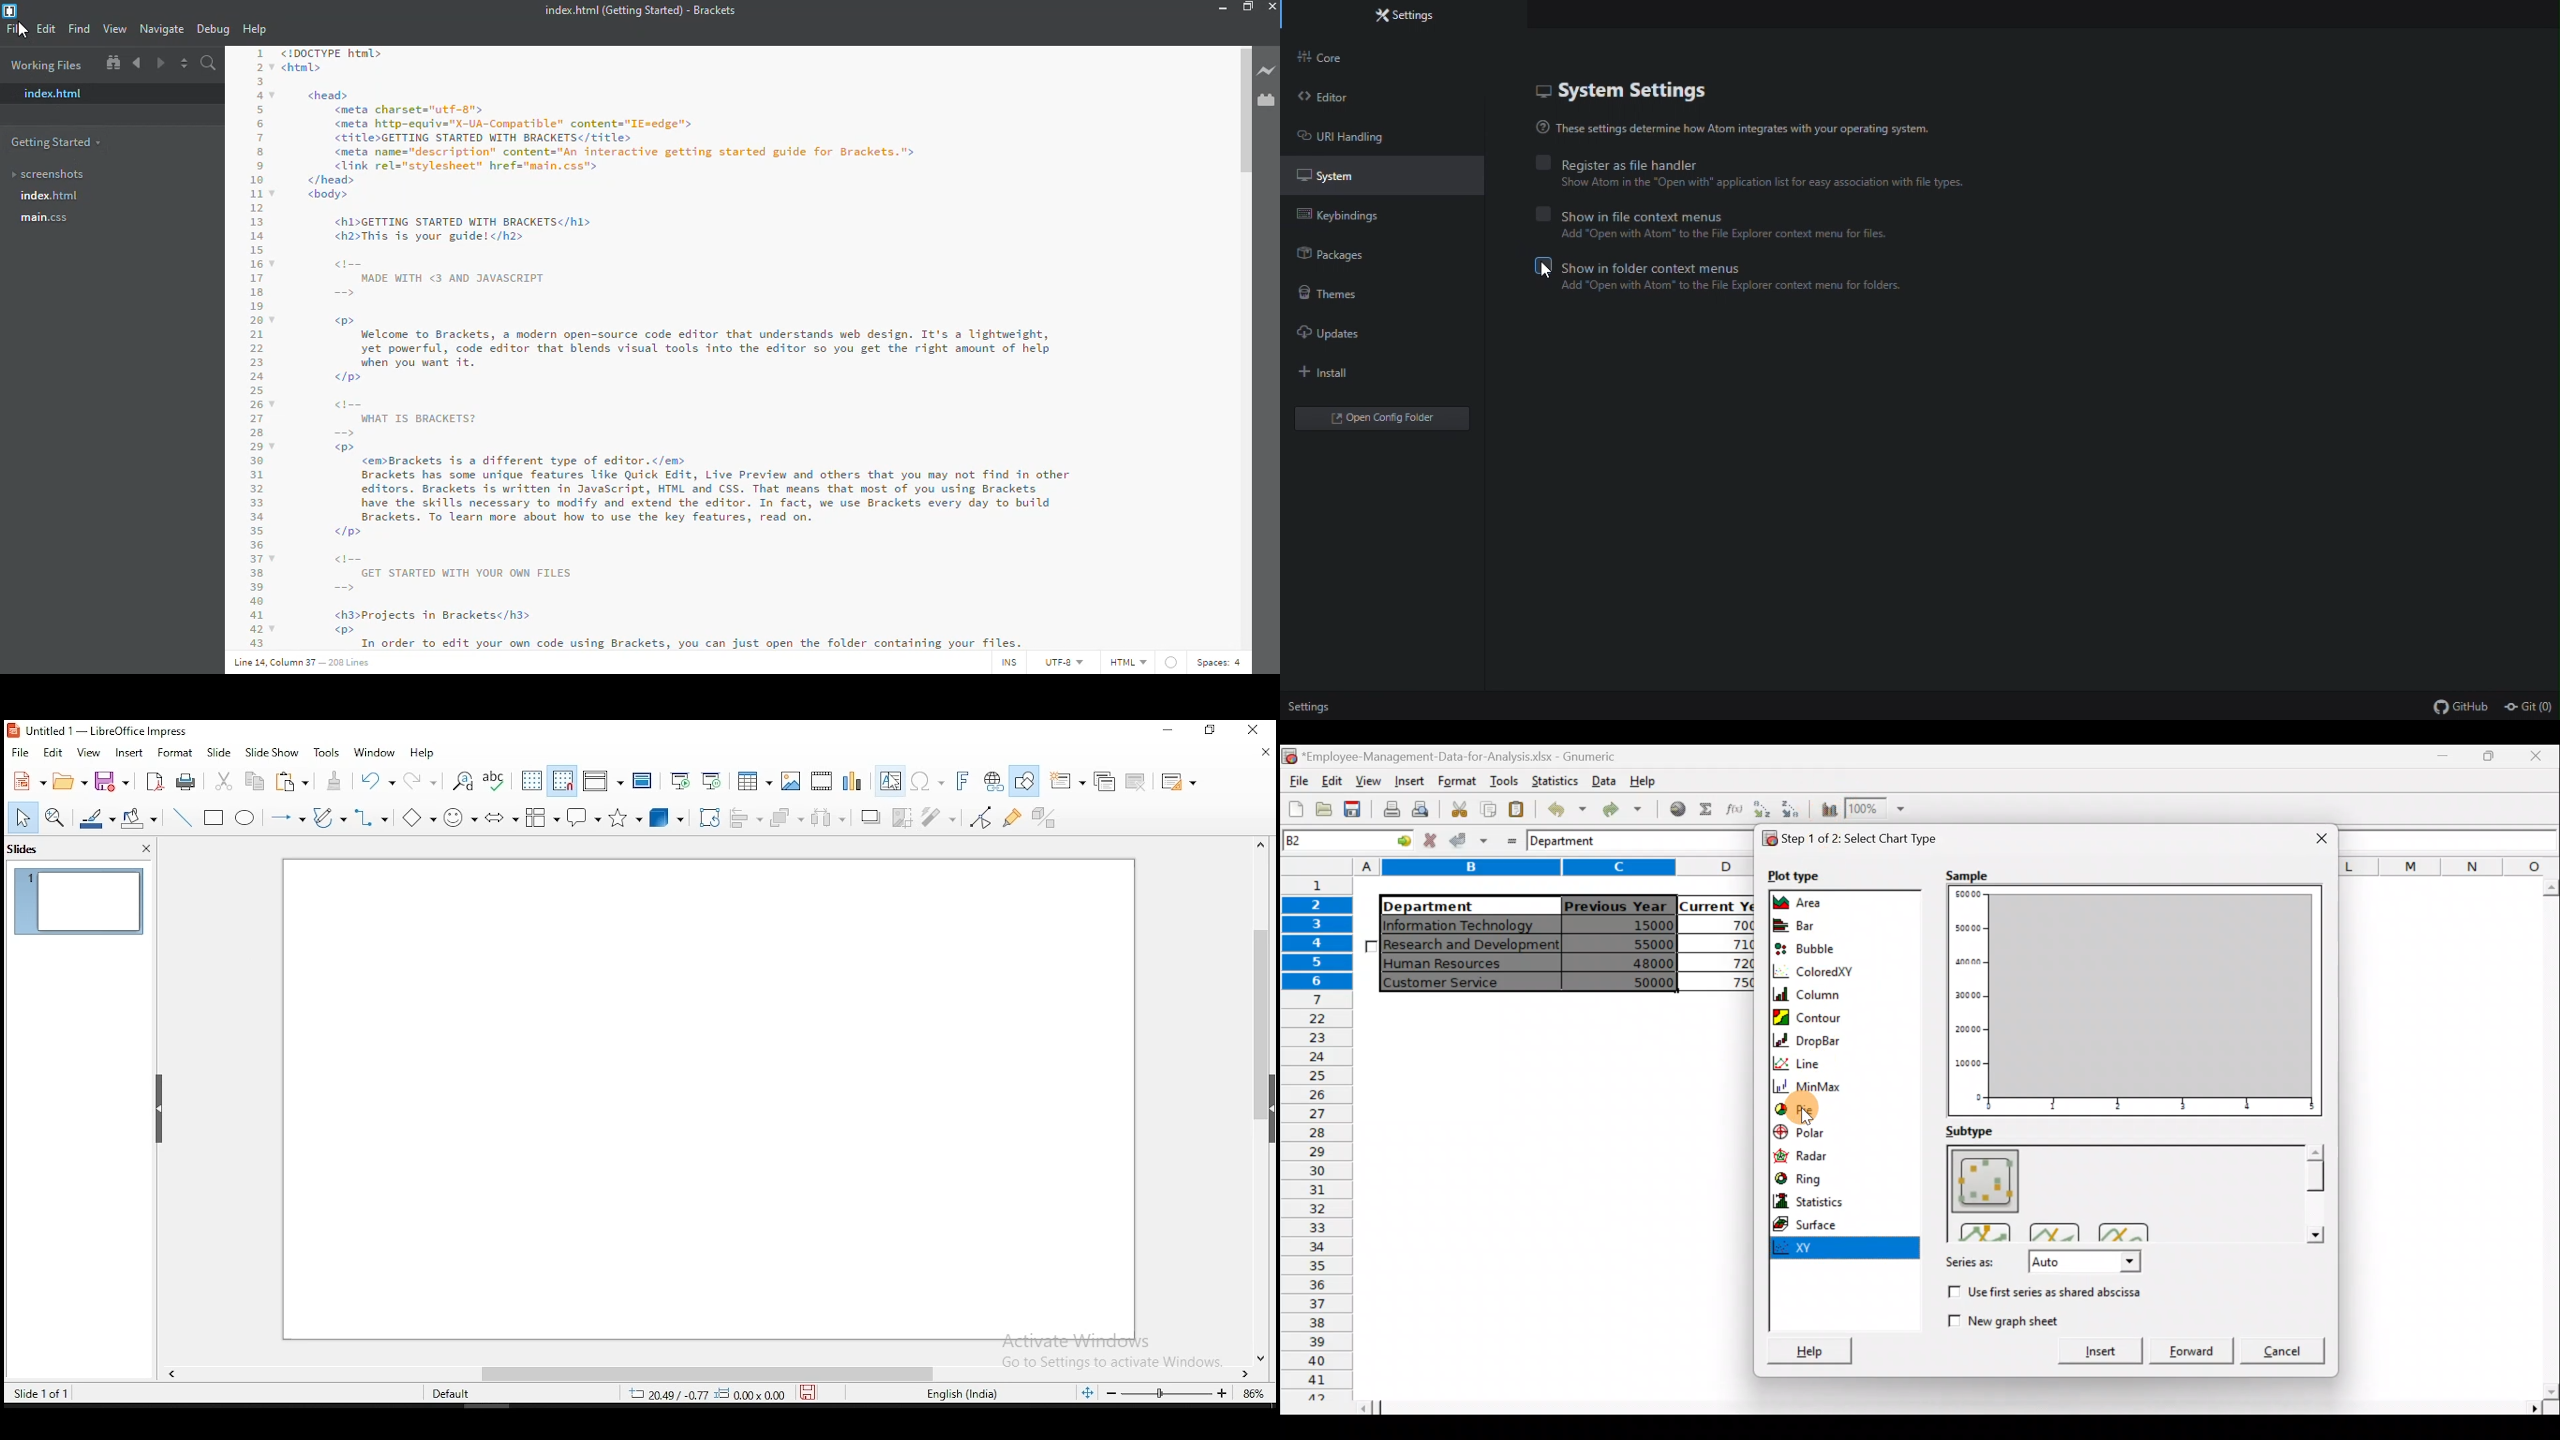  I want to click on Step 1 of 2: Select Chart Type, so click(1865, 840).